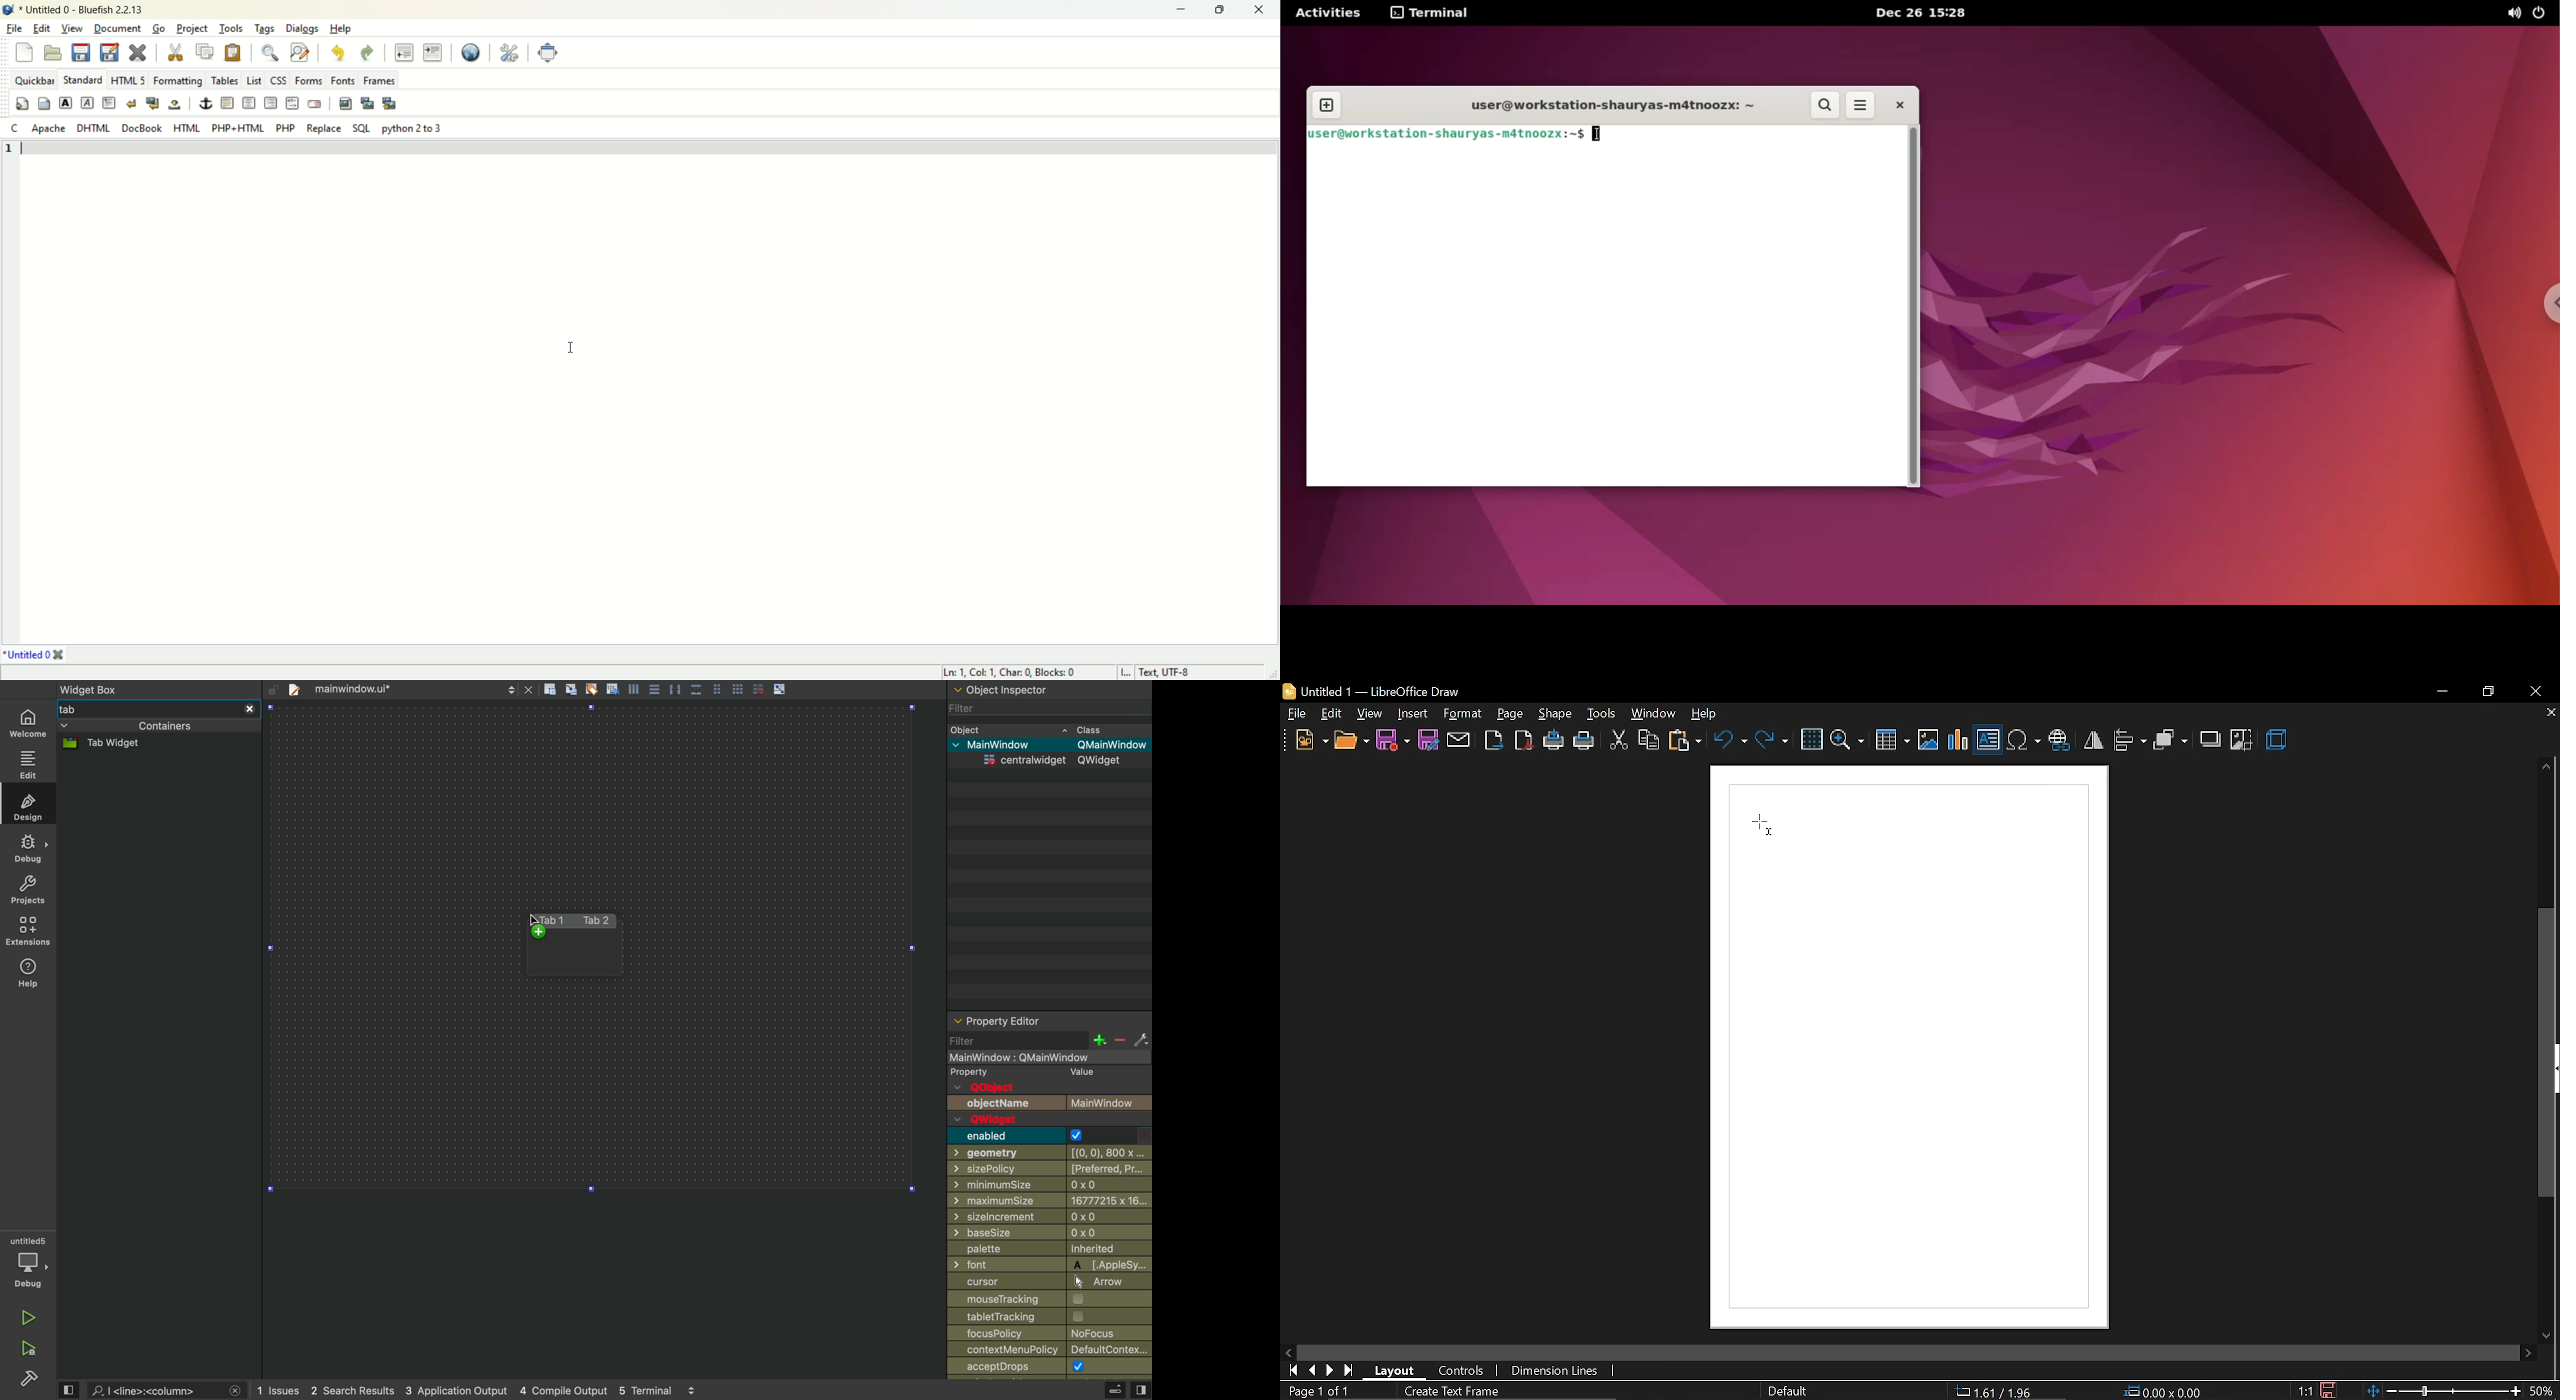 This screenshot has width=2576, height=1400. What do you see at coordinates (1730, 739) in the screenshot?
I see `undo` at bounding box center [1730, 739].